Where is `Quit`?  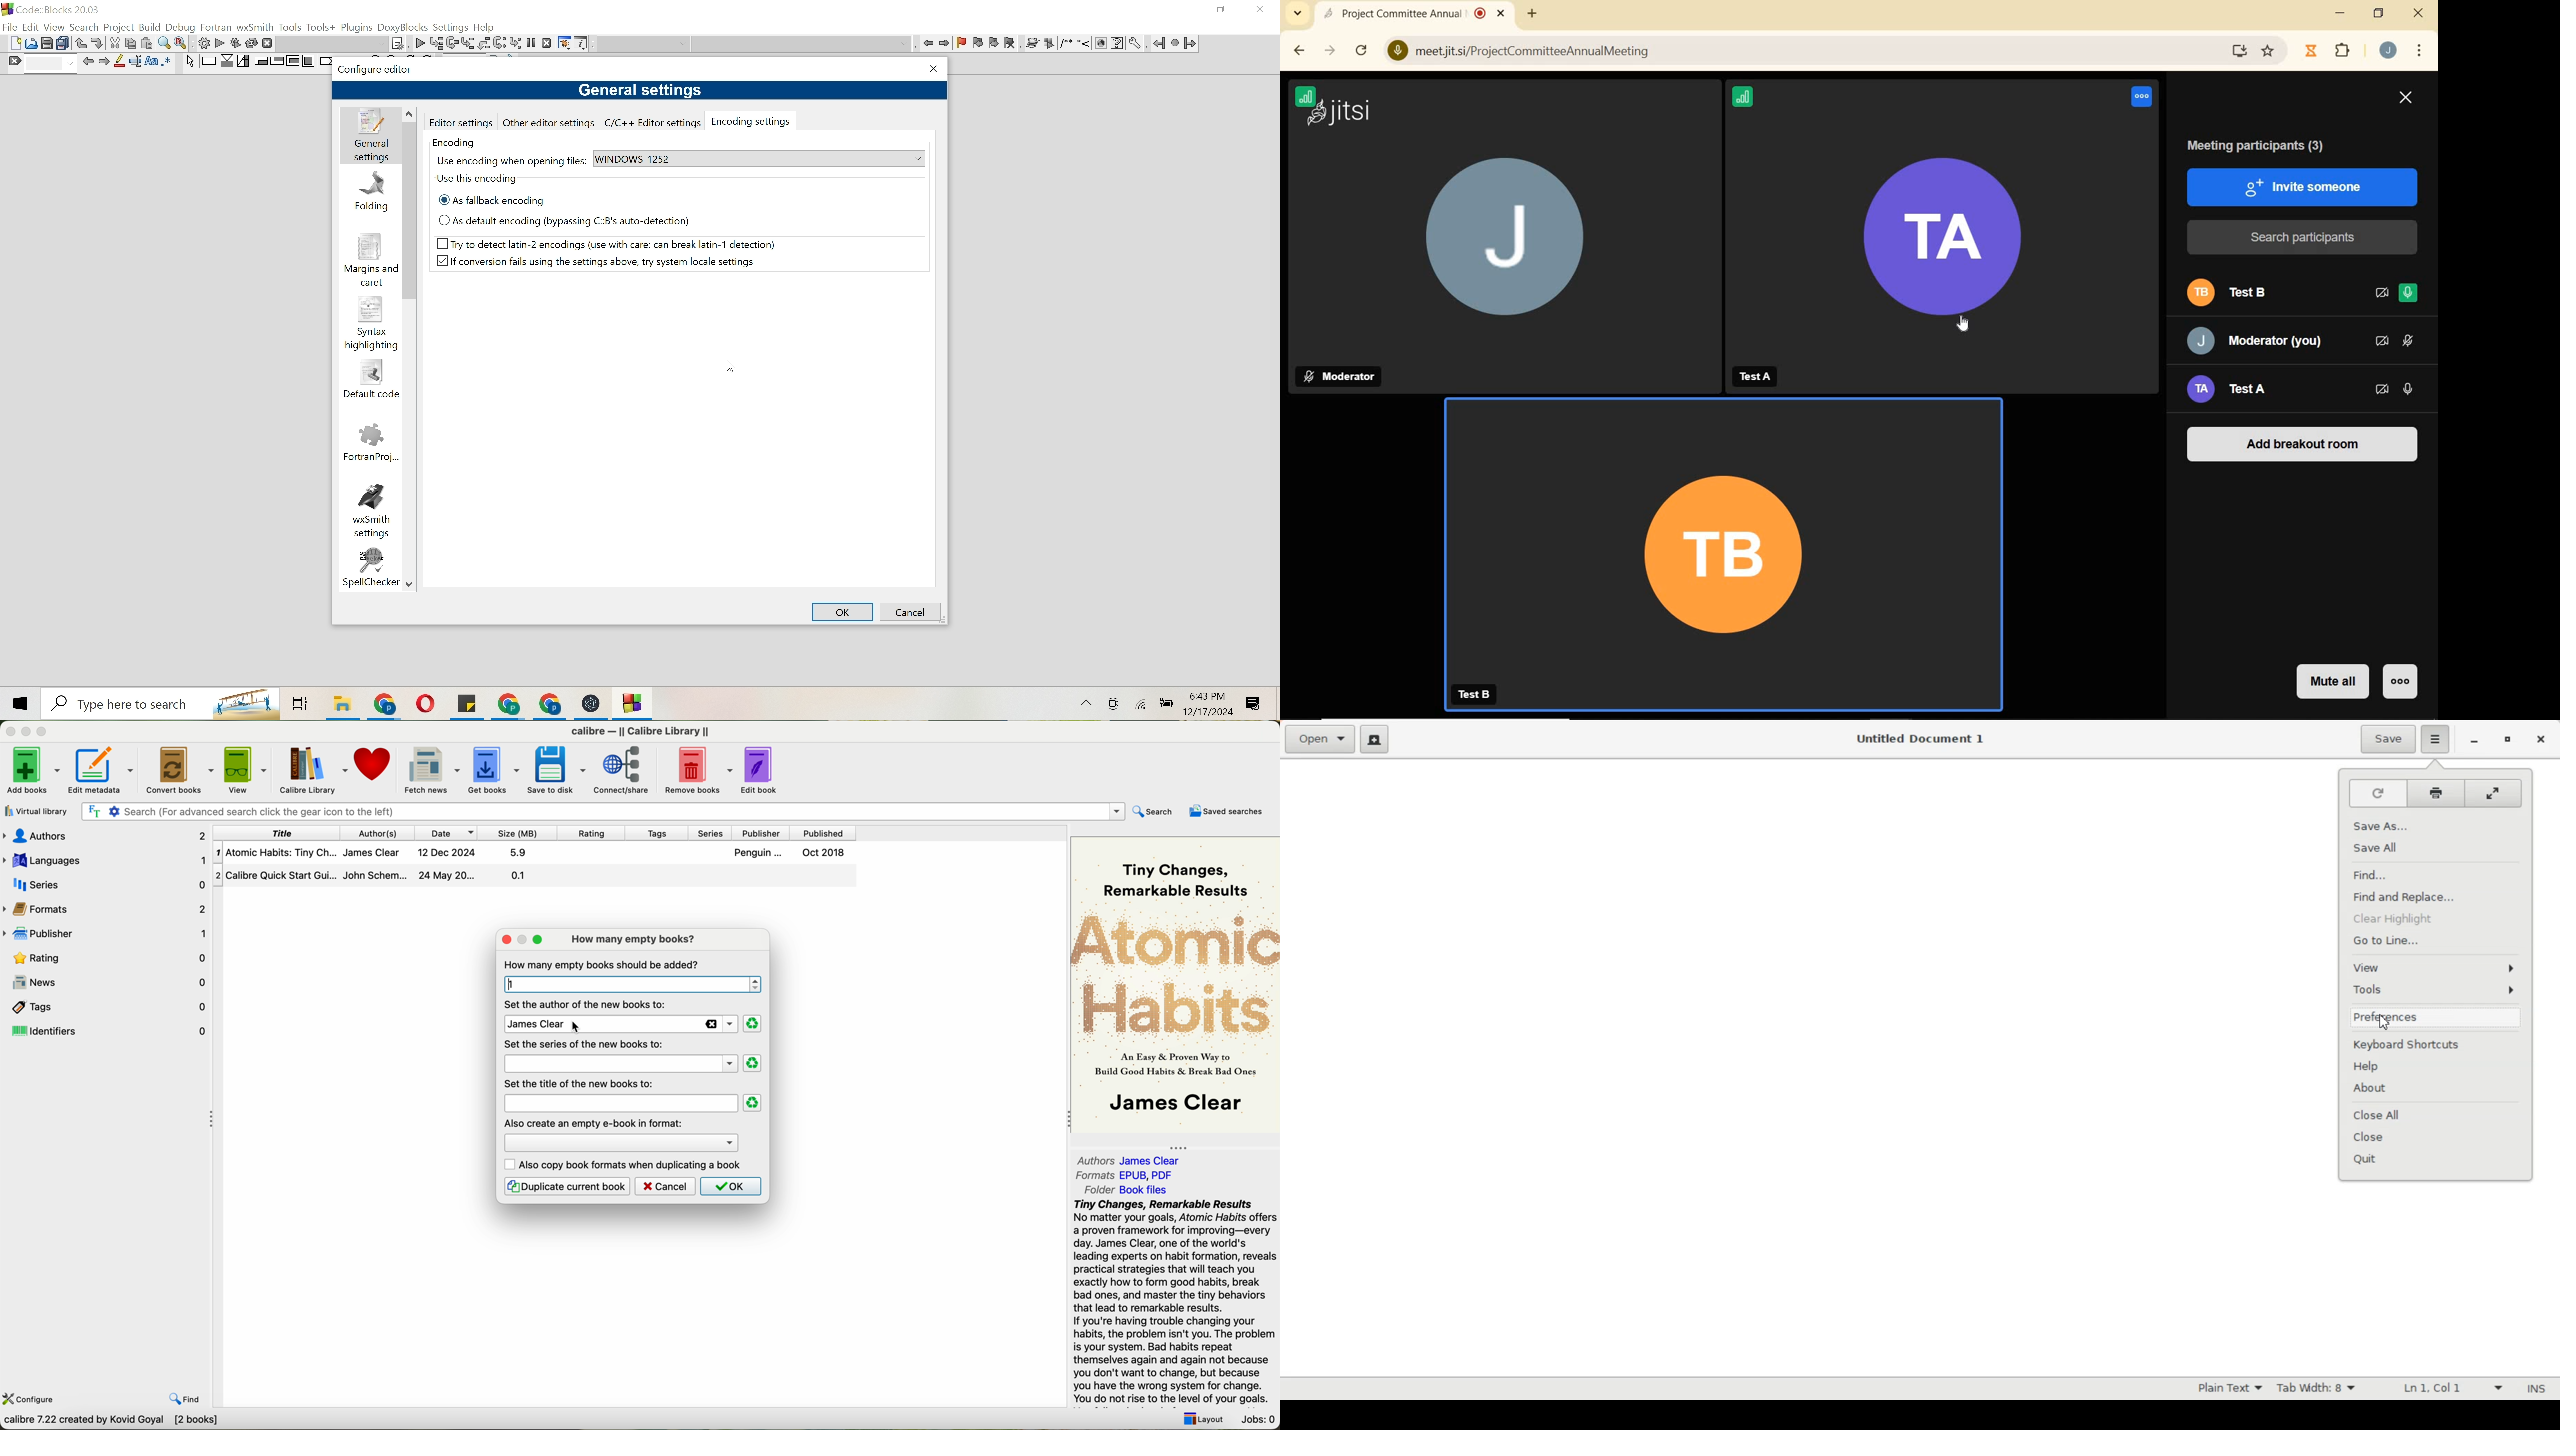
Quit is located at coordinates (2438, 1157).